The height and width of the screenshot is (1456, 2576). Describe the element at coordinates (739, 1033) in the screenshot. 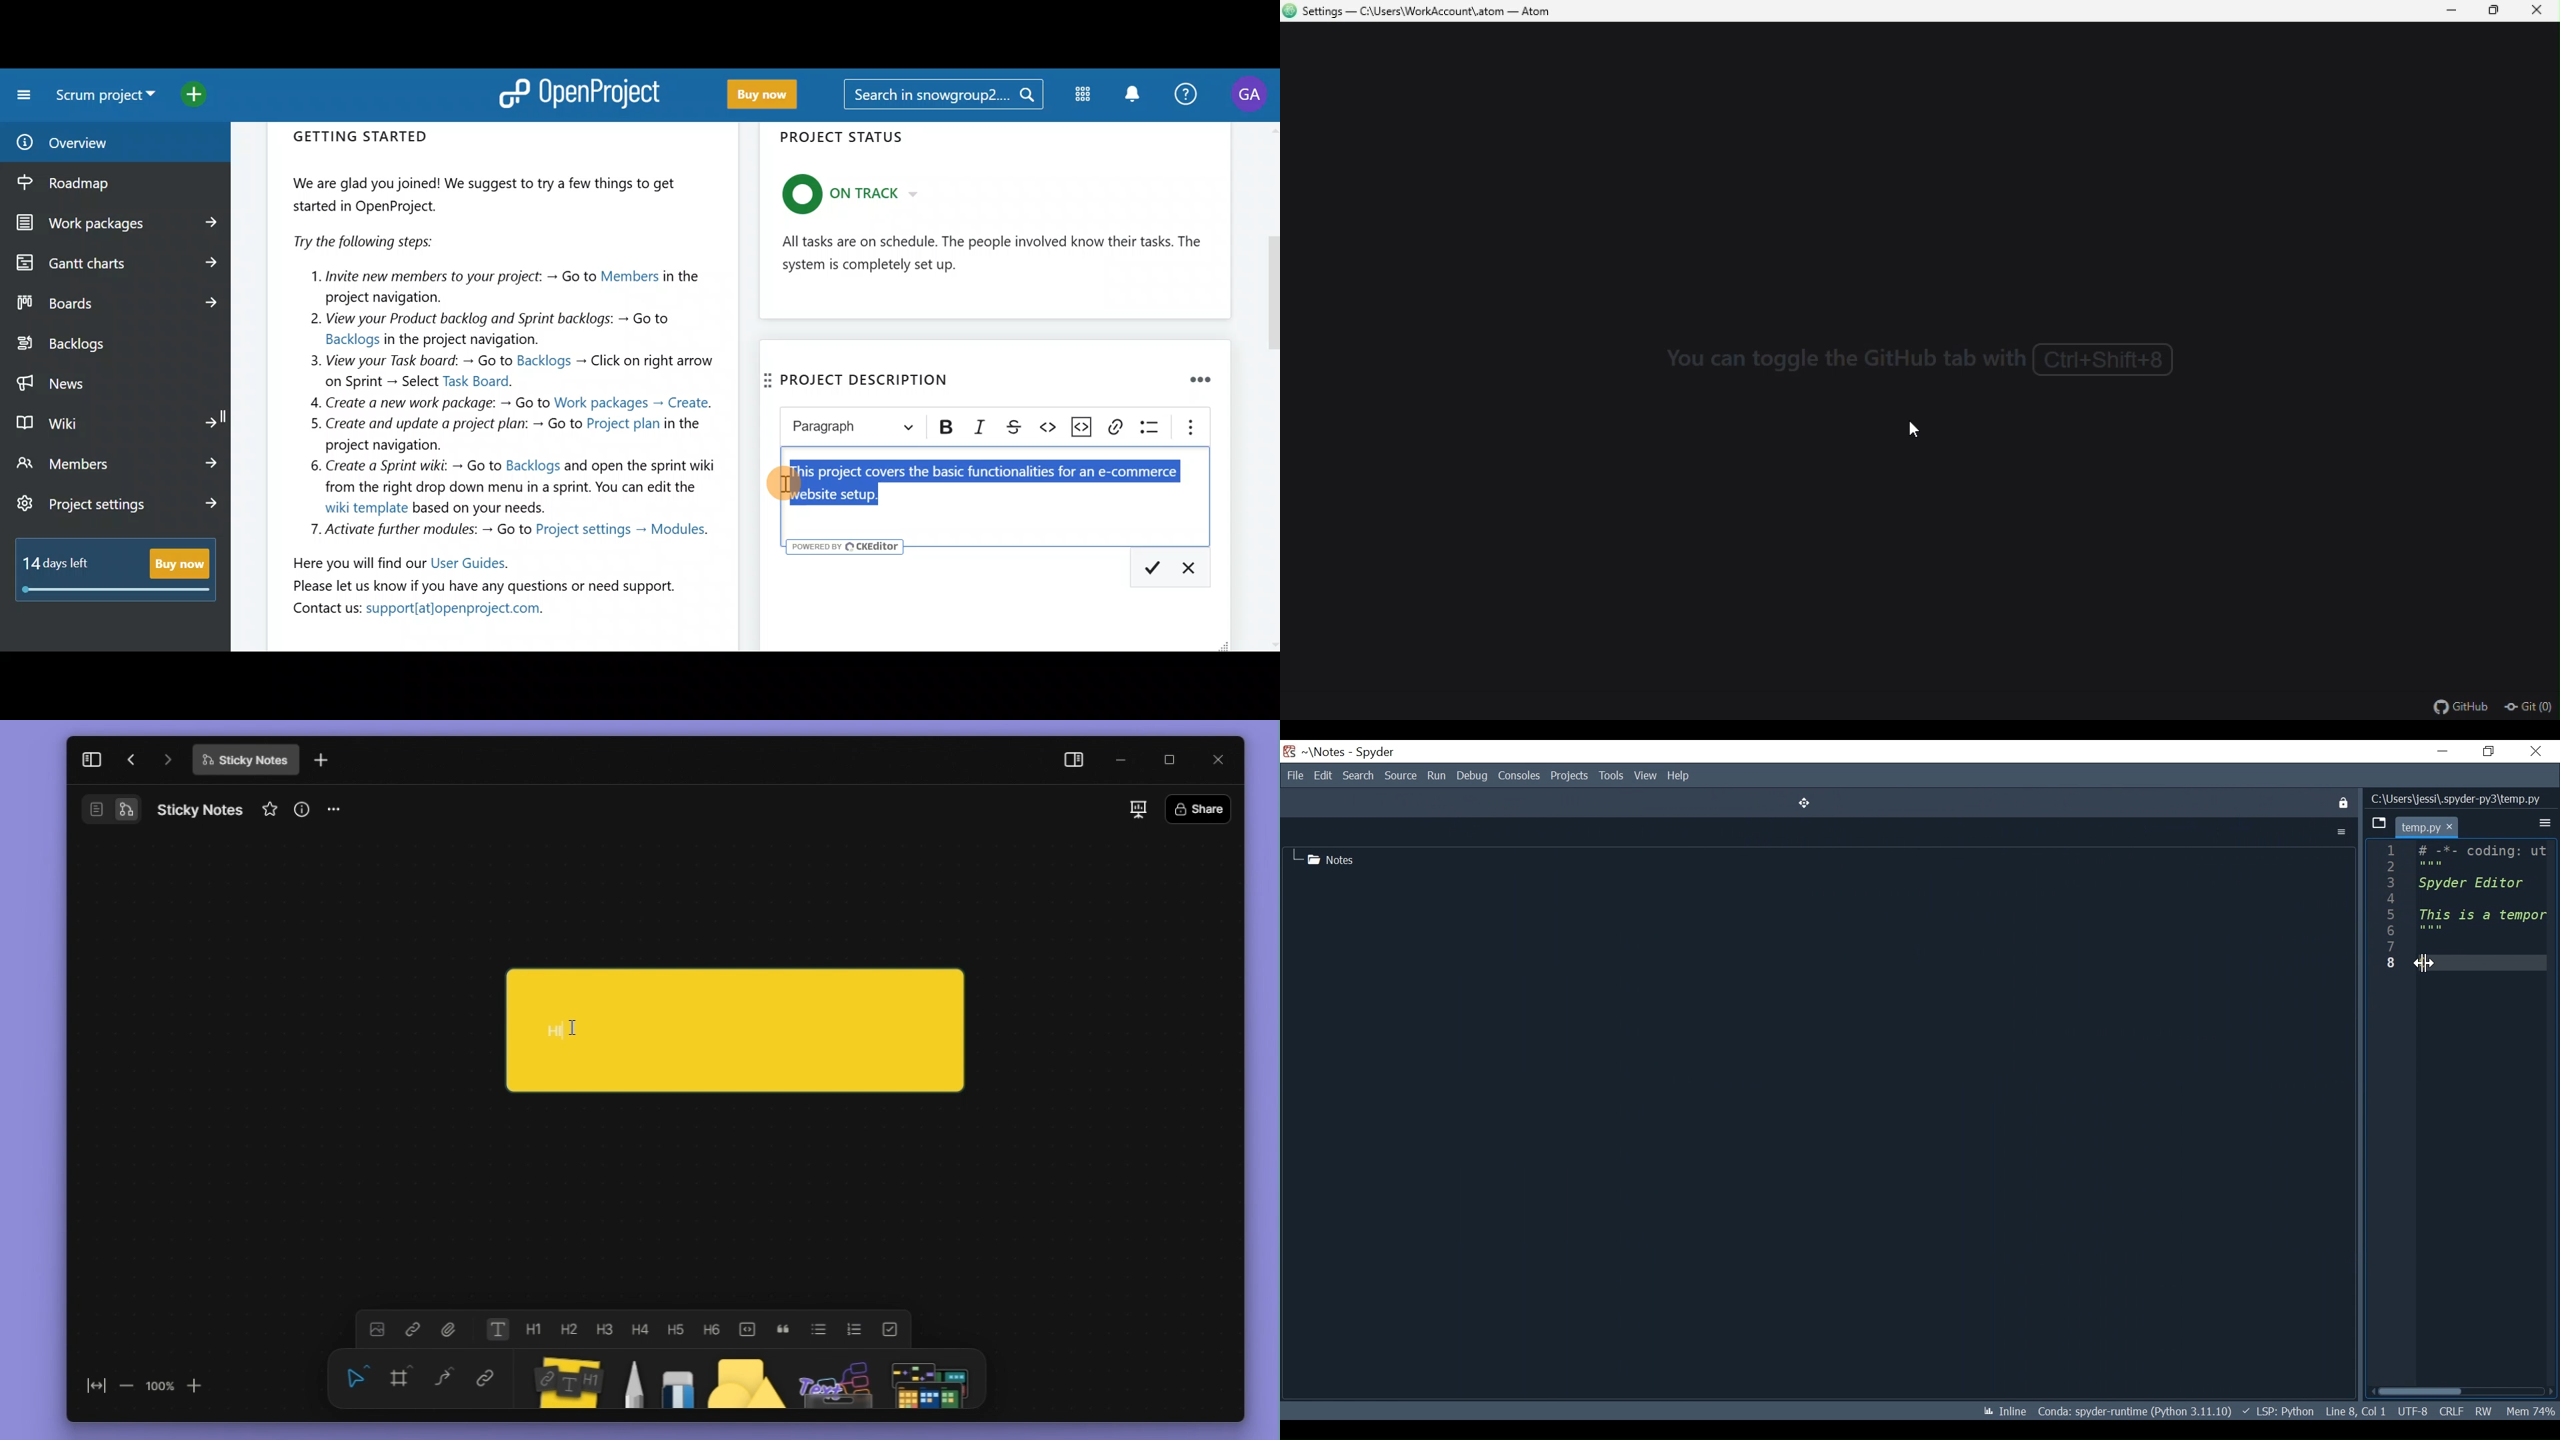

I see `HI` at that location.